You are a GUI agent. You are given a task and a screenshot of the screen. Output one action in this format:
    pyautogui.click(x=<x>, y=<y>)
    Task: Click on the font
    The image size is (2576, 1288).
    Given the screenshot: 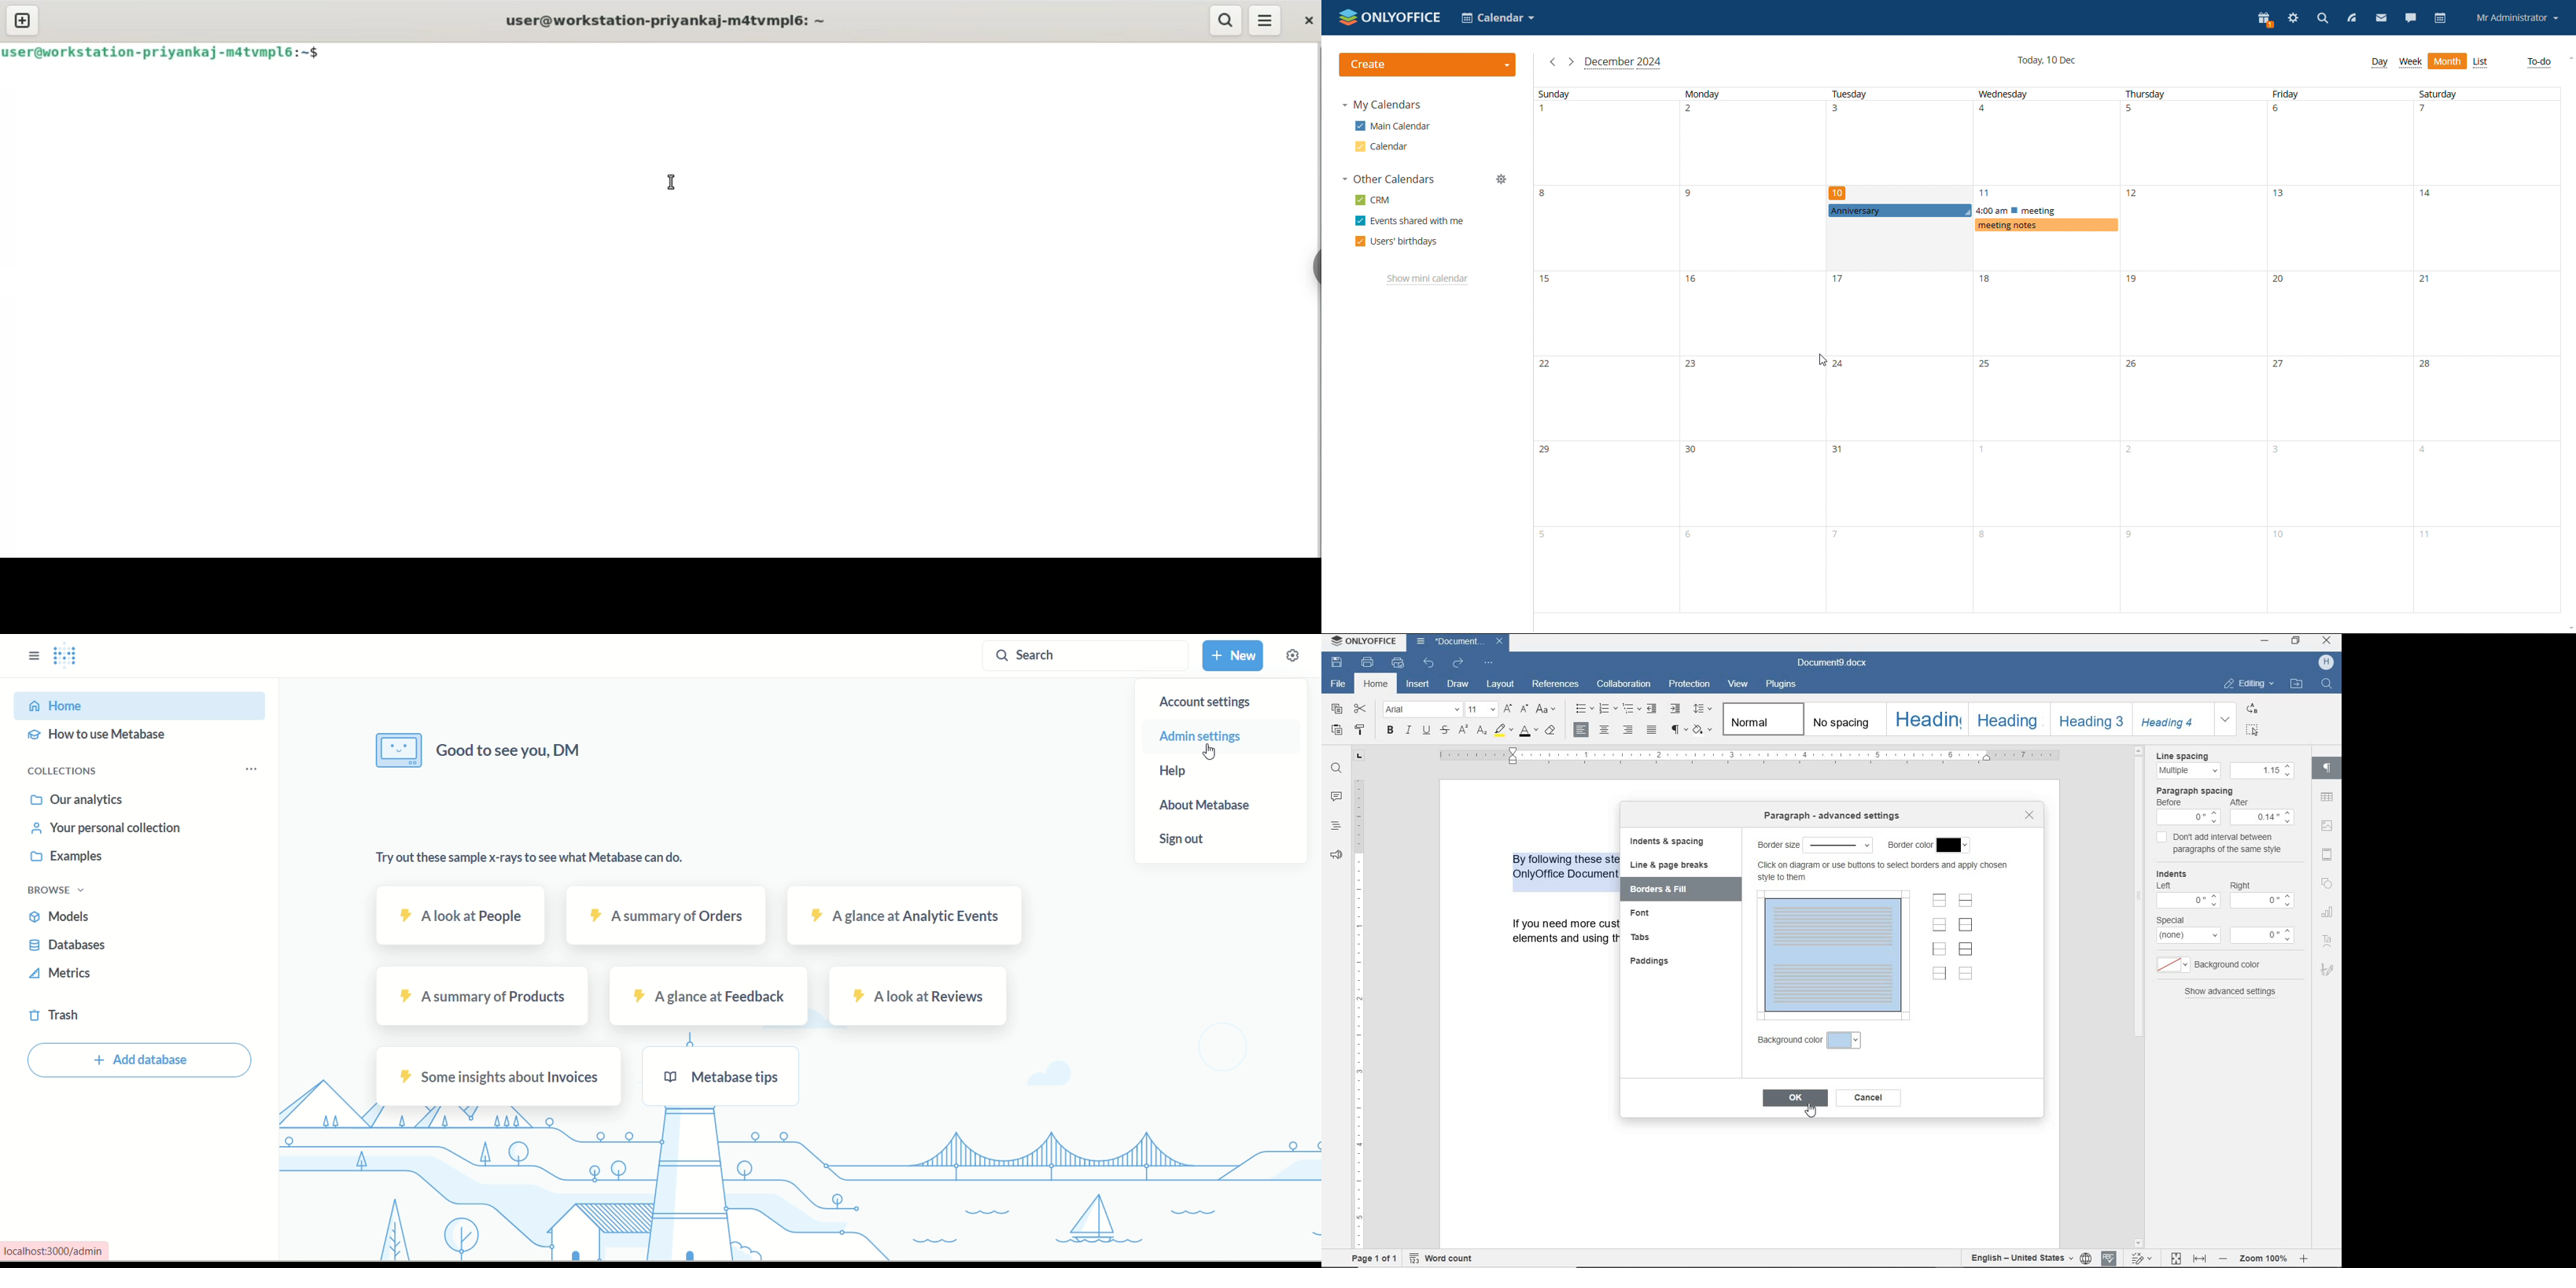 What is the action you would take?
    pyautogui.click(x=1647, y=916)
    